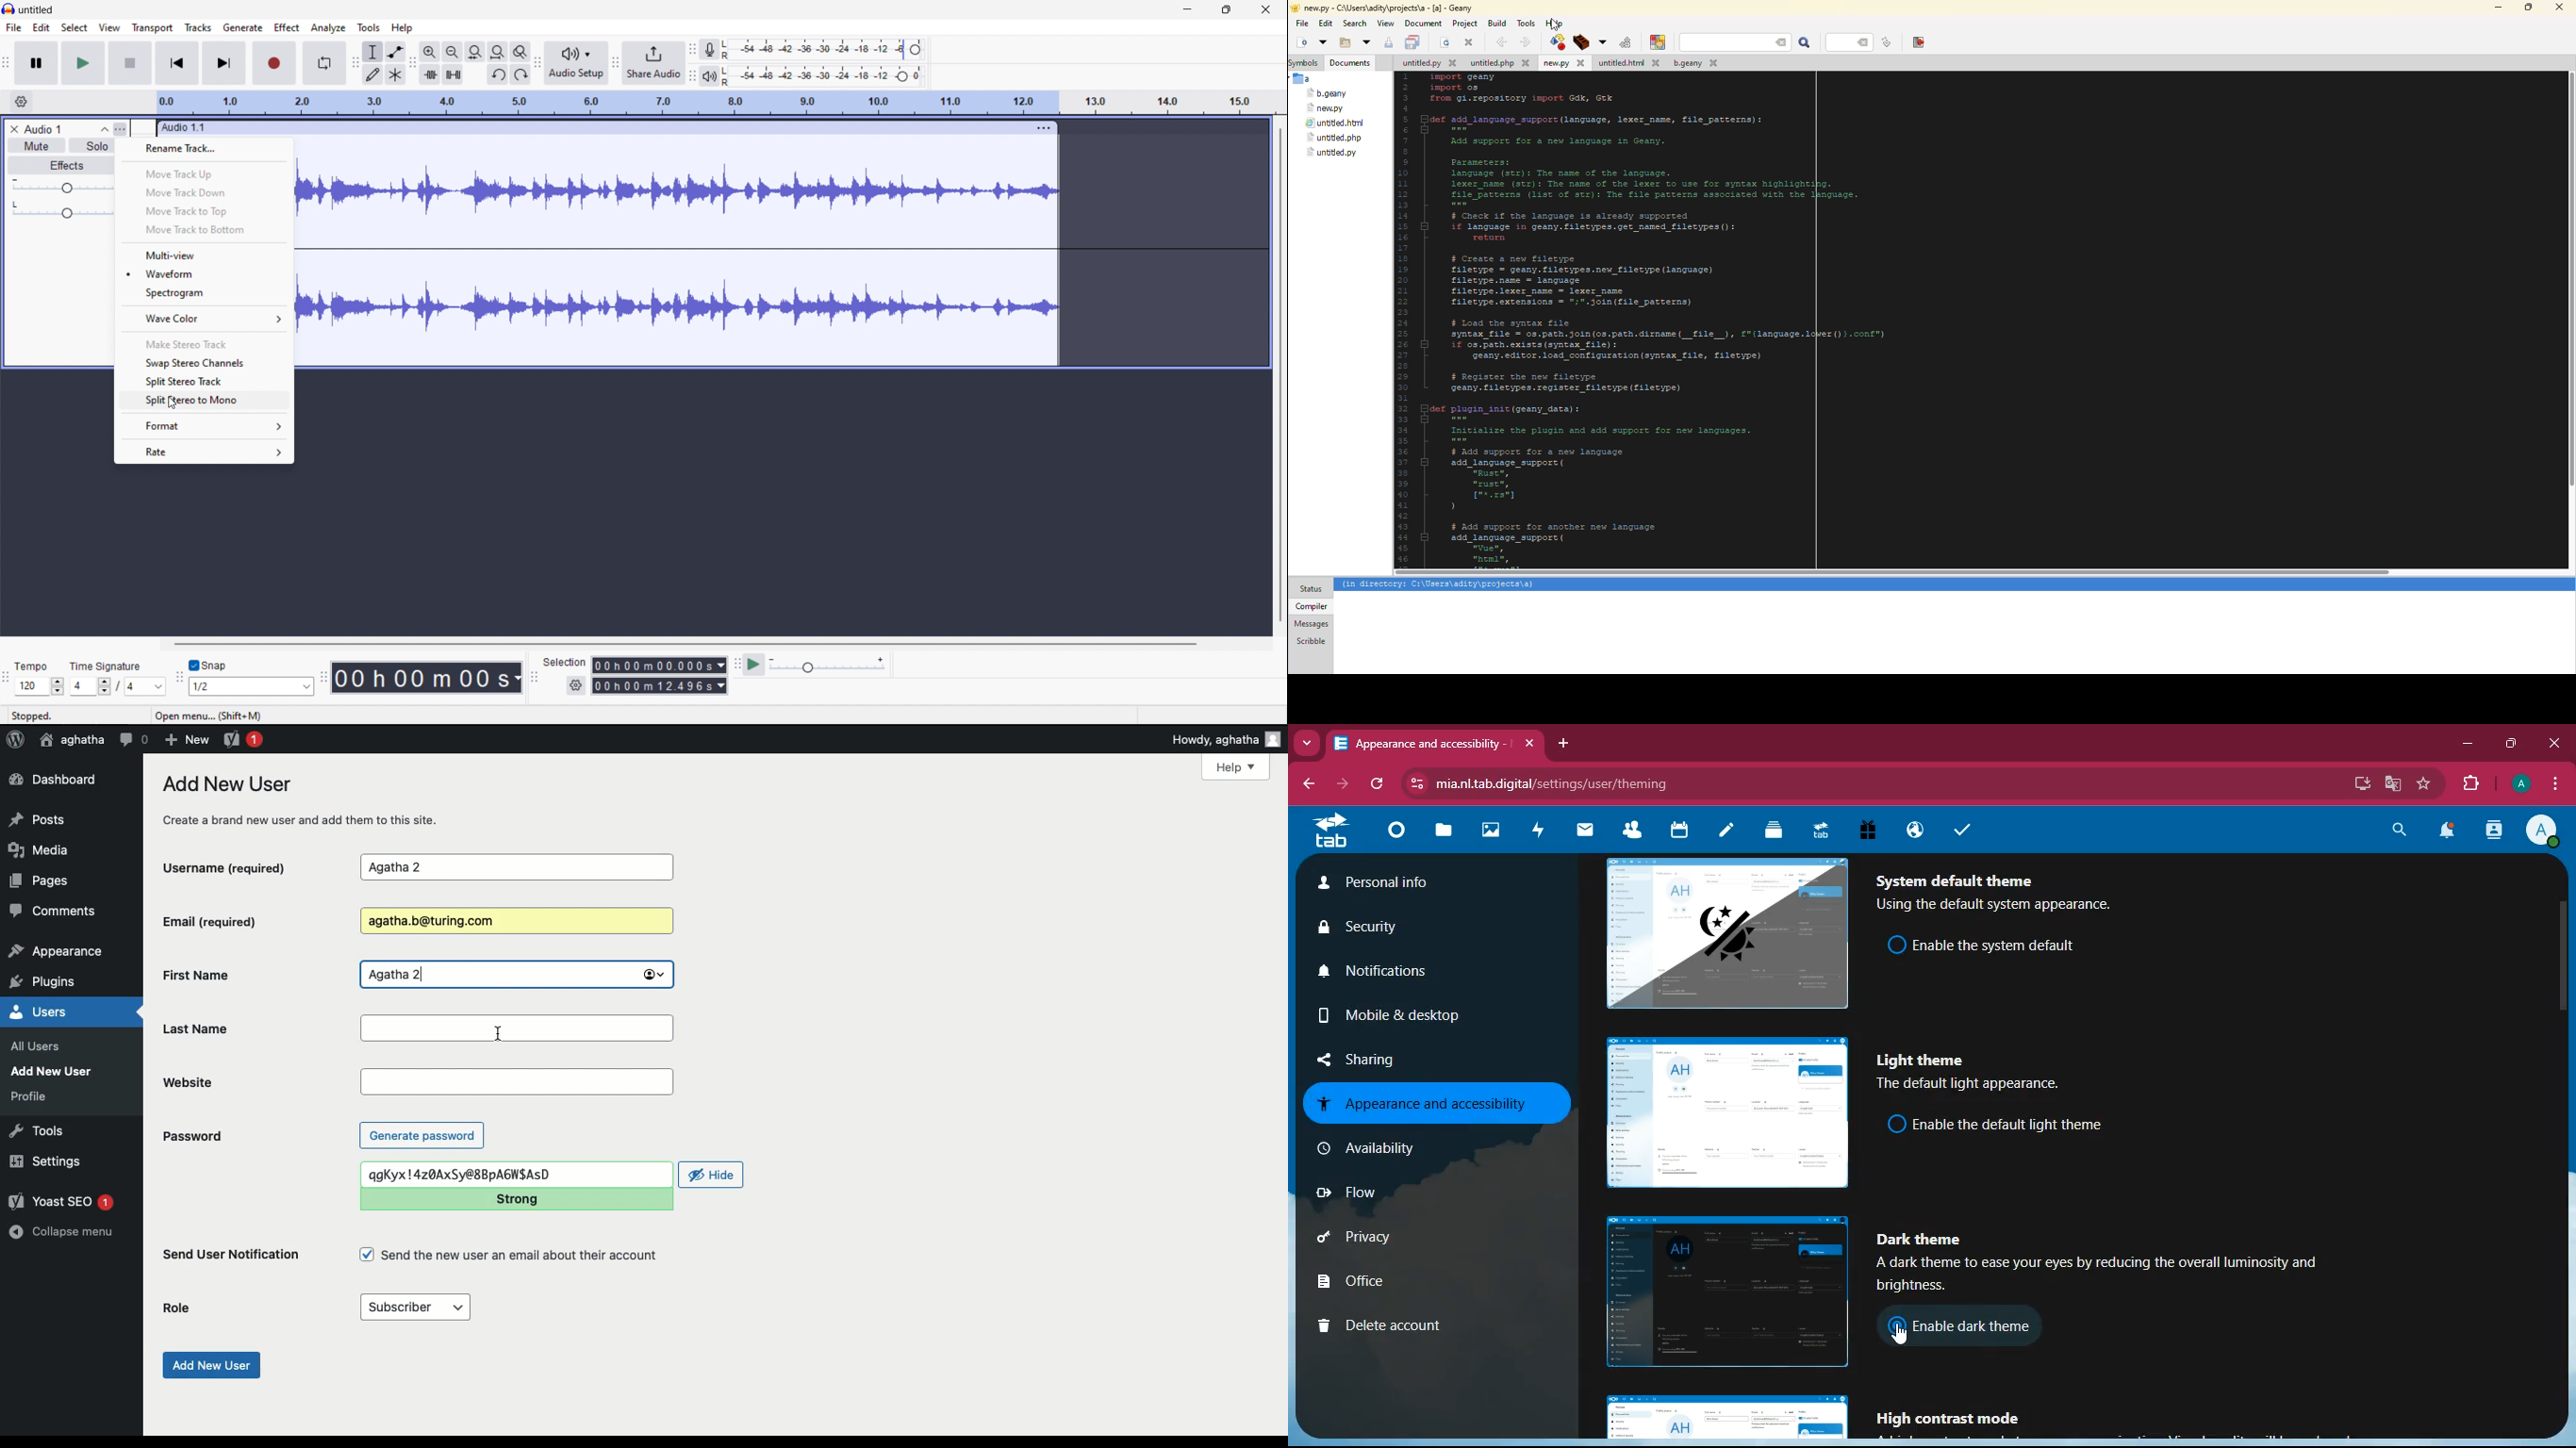 This screenshot has height=1456, width=2576. What do you see at coordinates (204, 172) in the screenshot?
I see `move track up` at bounding box center [204, 172].